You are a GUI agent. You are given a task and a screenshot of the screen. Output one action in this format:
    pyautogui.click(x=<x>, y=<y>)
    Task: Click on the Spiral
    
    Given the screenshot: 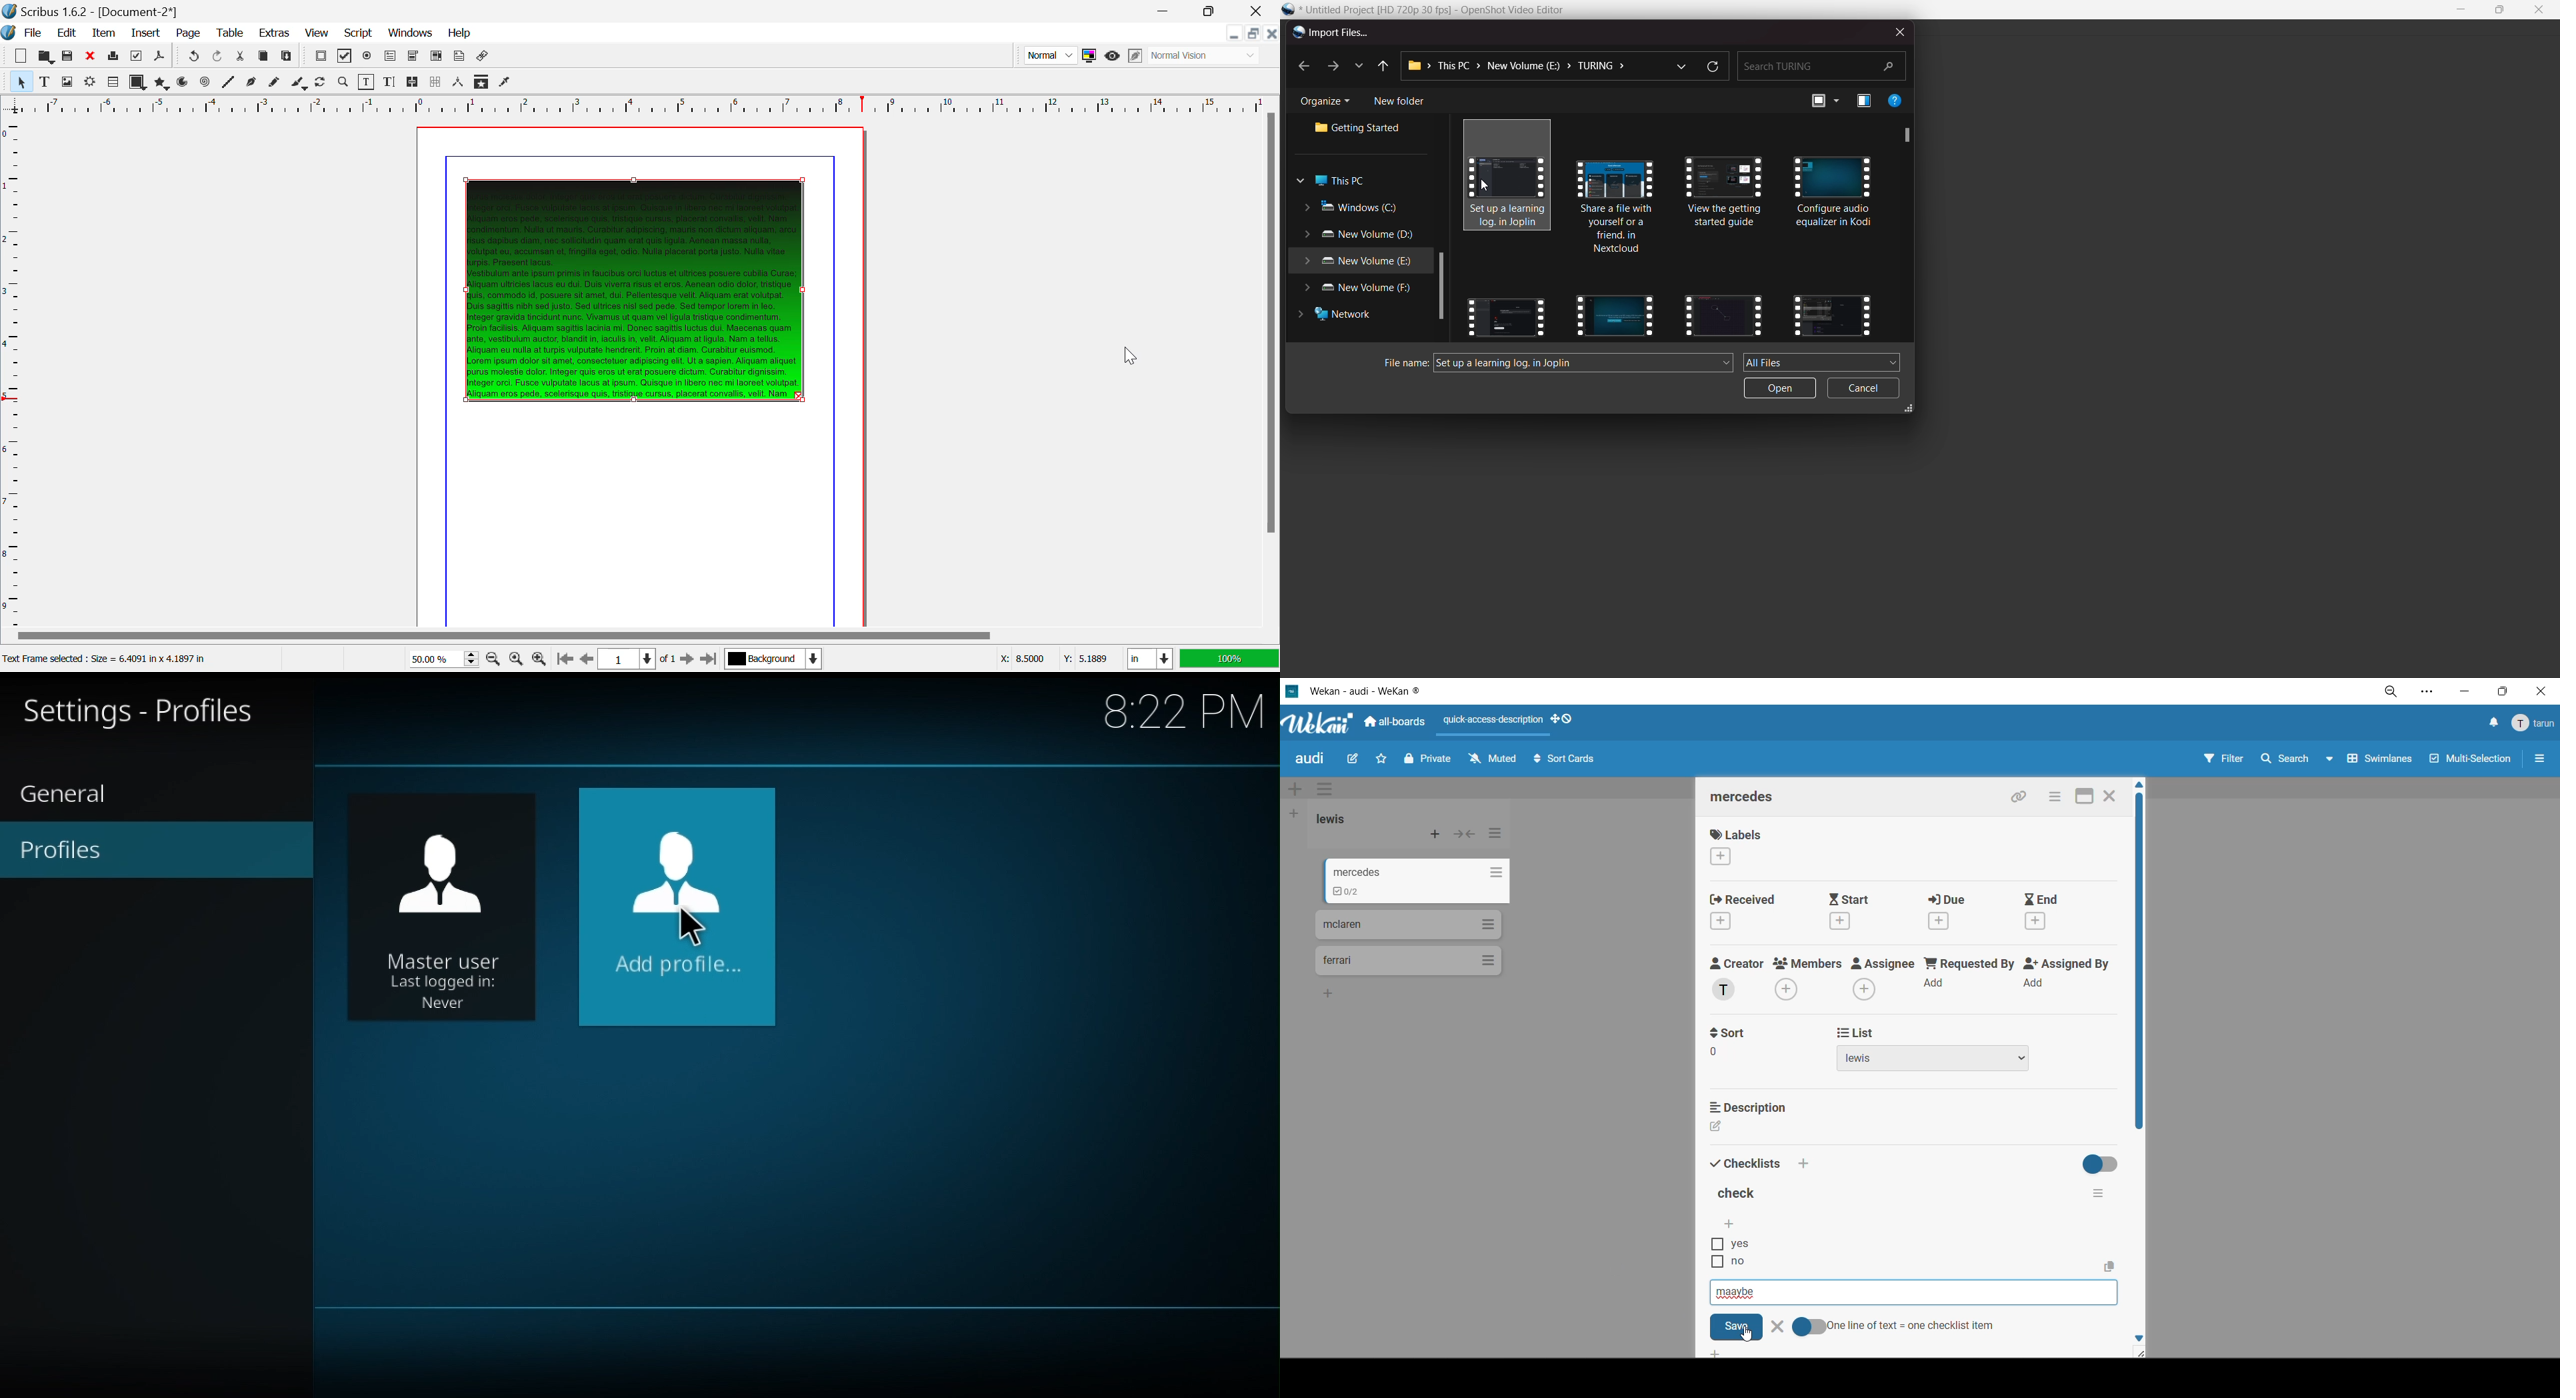 What is the action you would take?
    pyautogui.click(x=205, y=83)
    